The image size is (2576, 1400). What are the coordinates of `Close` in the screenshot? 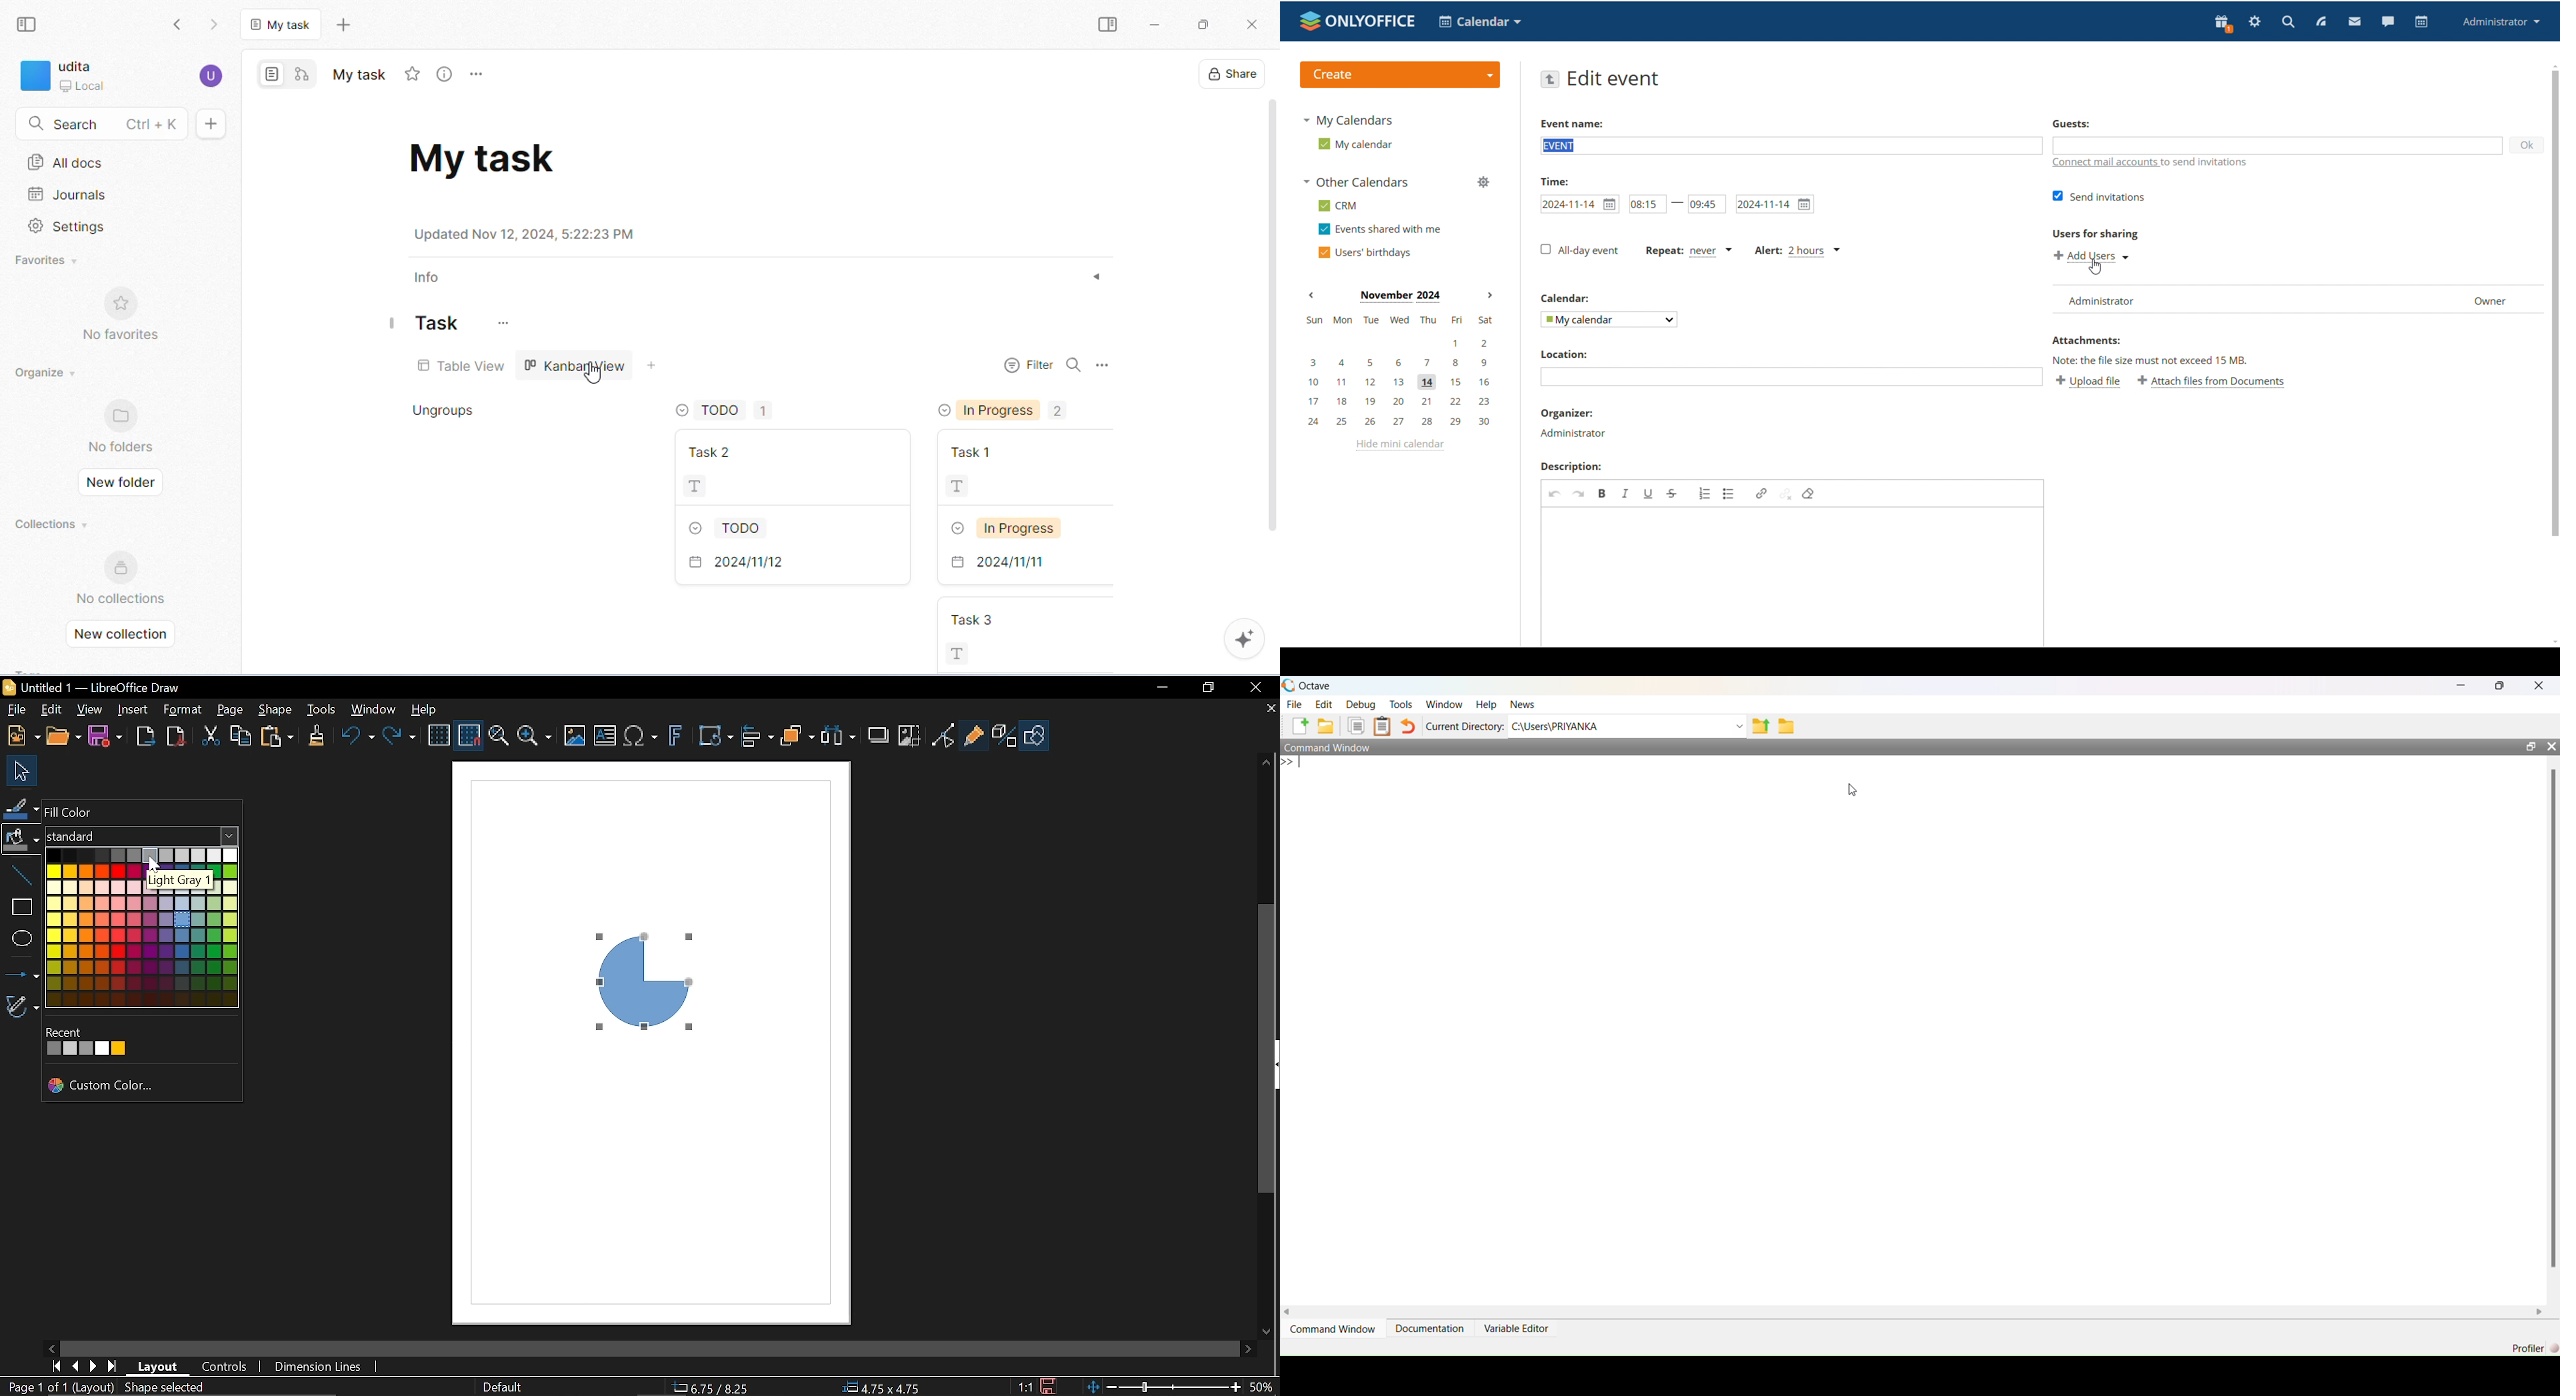 It's located at (1255, 687).